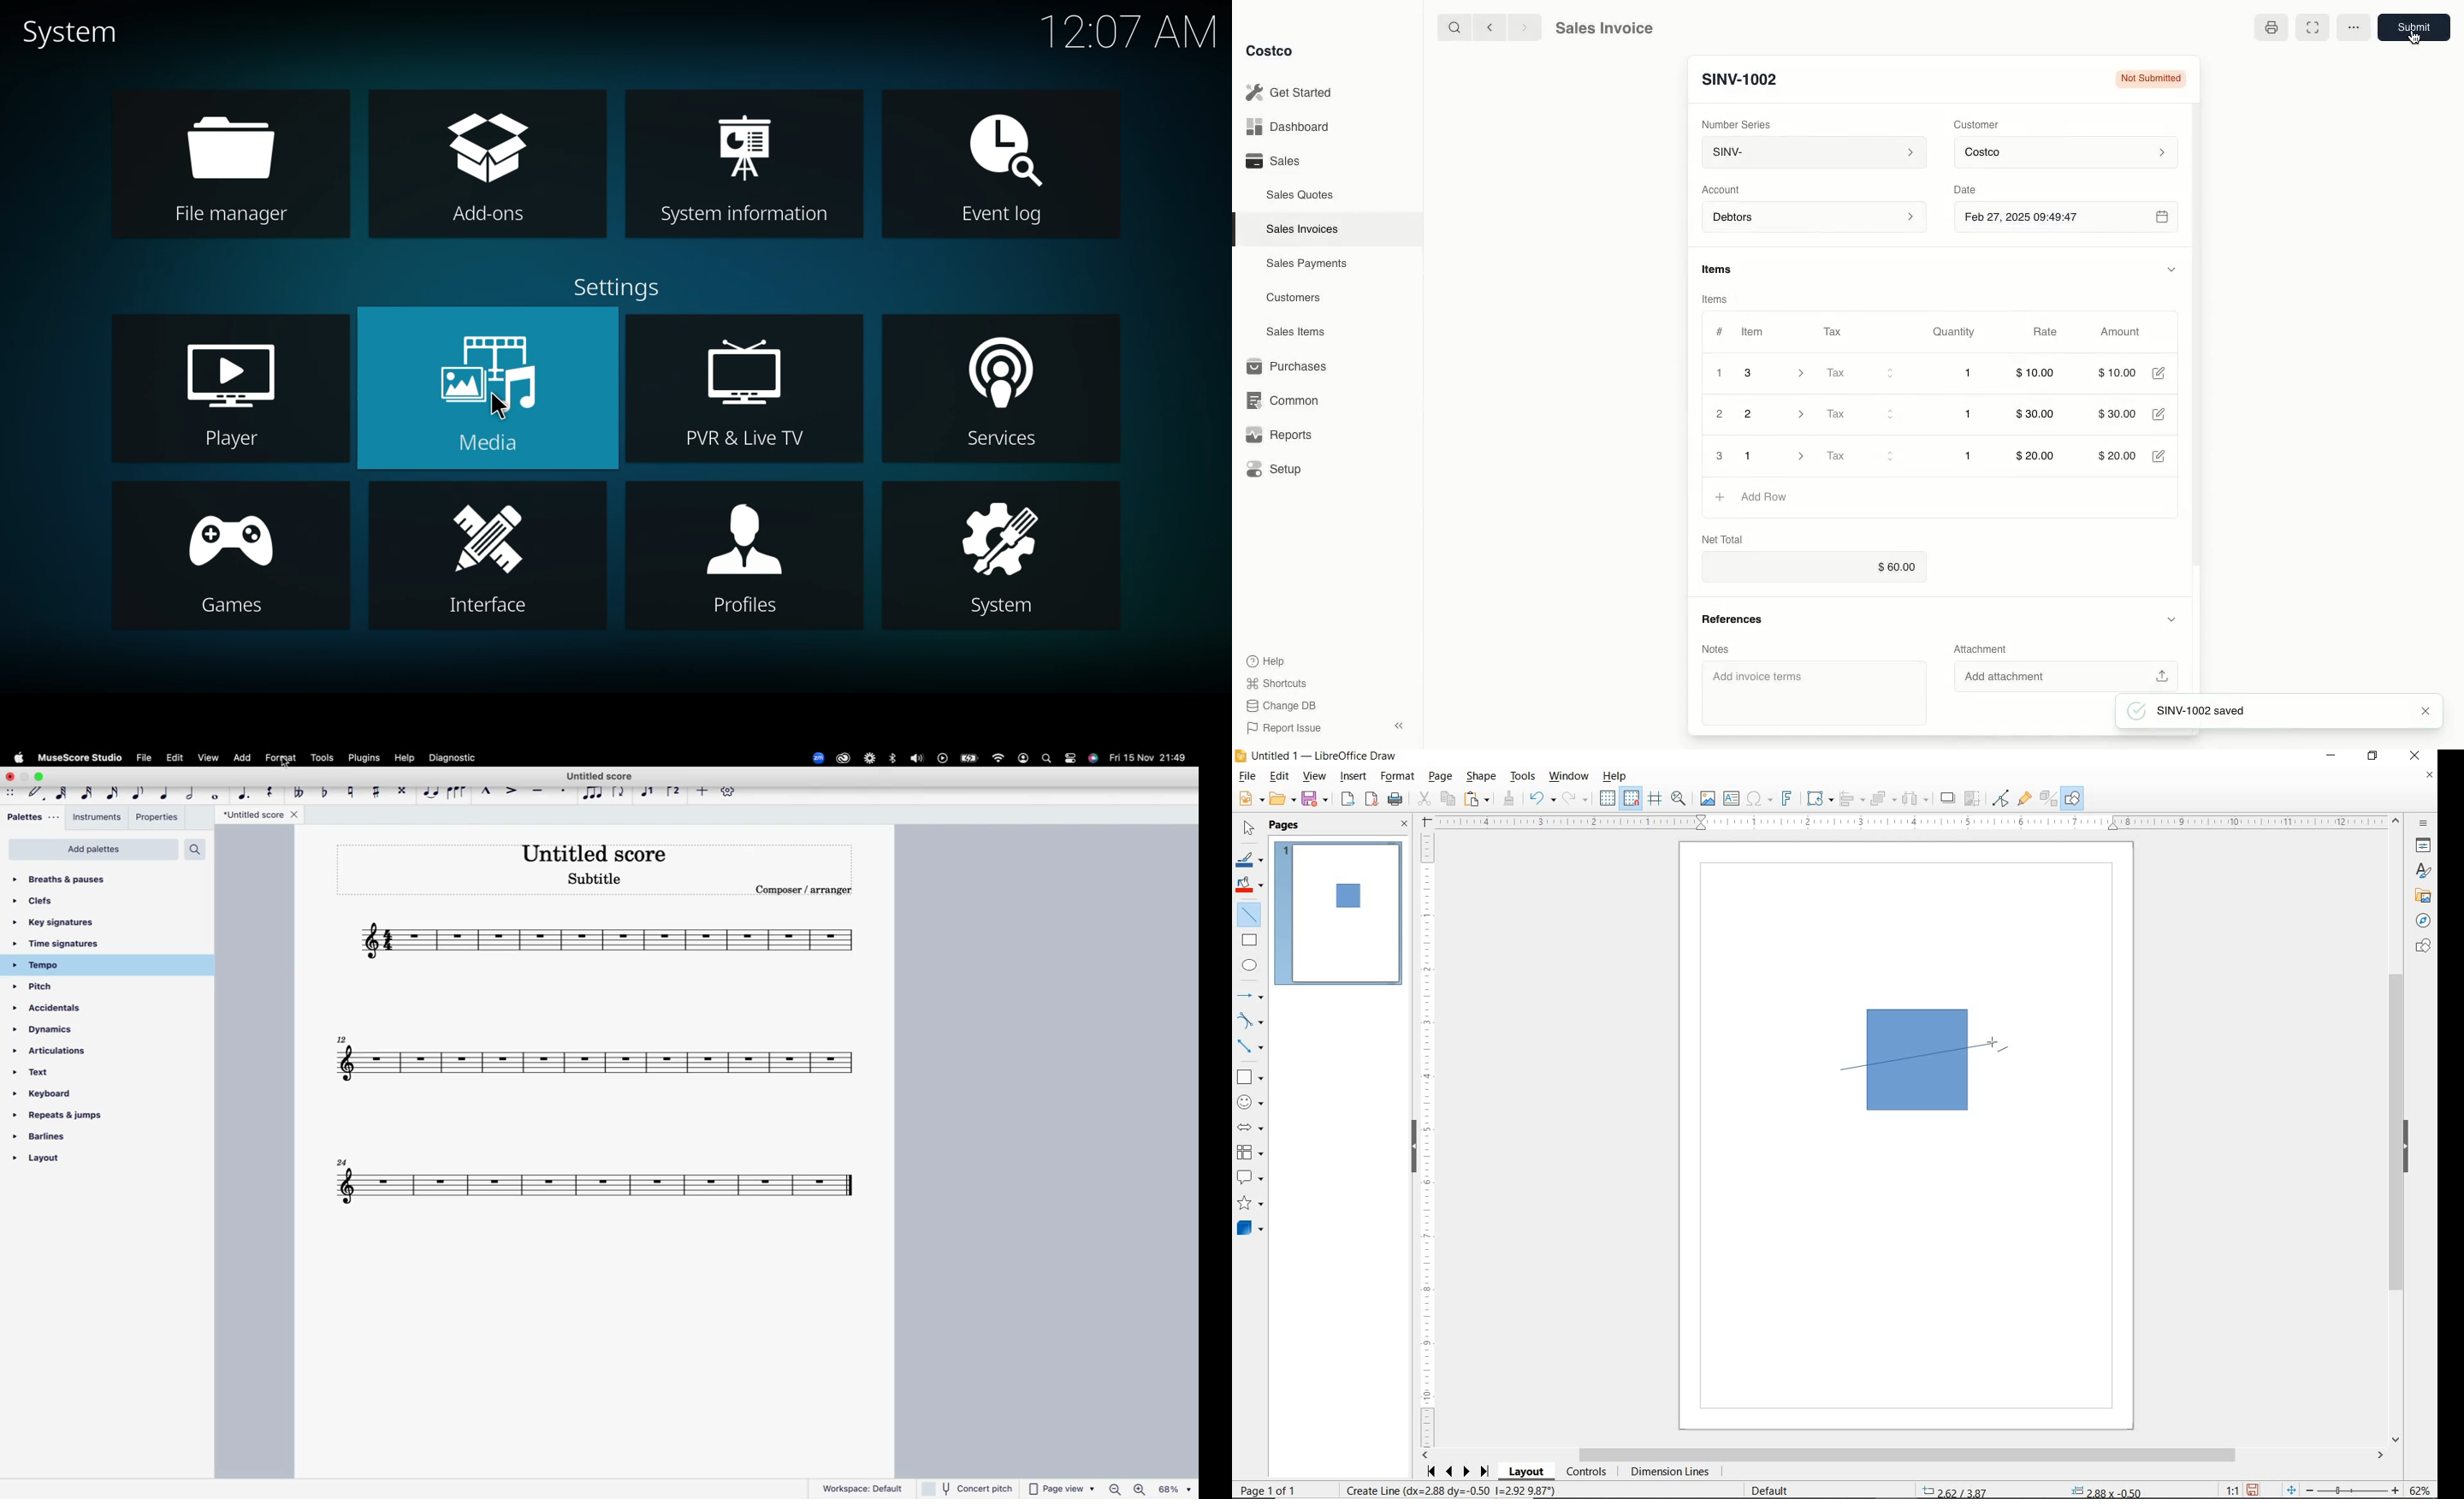  Describe the element at coordinates (1859, 374) in the screenshot. I see `Tax` at that location.